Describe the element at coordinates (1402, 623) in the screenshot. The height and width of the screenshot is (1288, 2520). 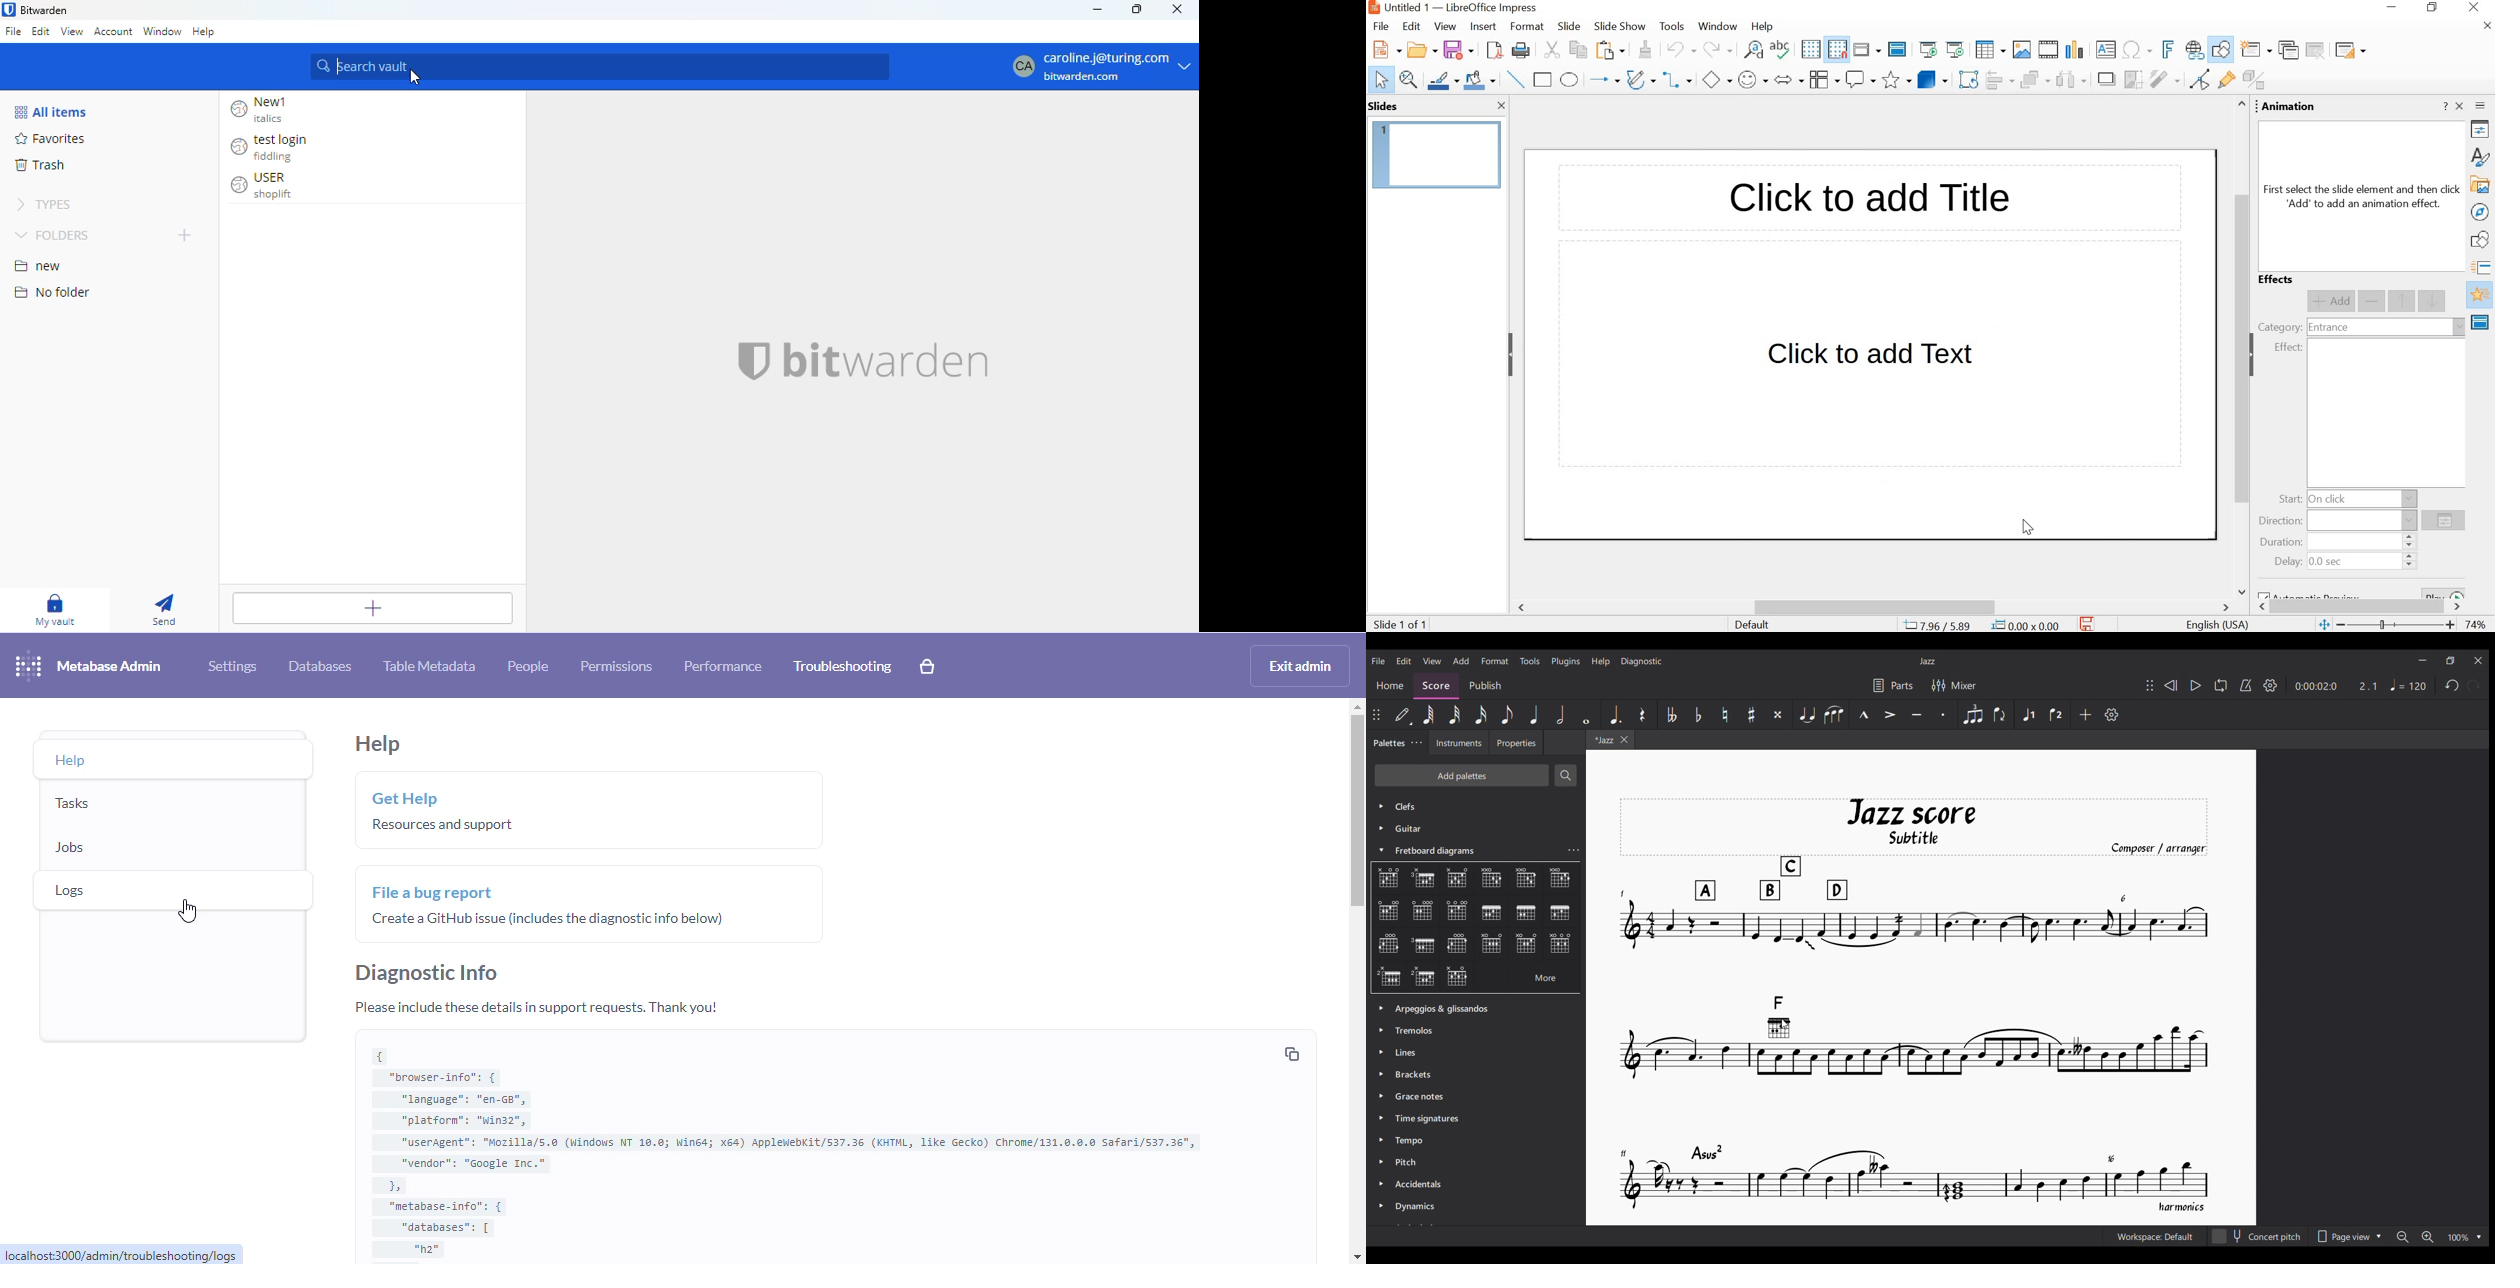
I see `slide 1 of 1` at that location.